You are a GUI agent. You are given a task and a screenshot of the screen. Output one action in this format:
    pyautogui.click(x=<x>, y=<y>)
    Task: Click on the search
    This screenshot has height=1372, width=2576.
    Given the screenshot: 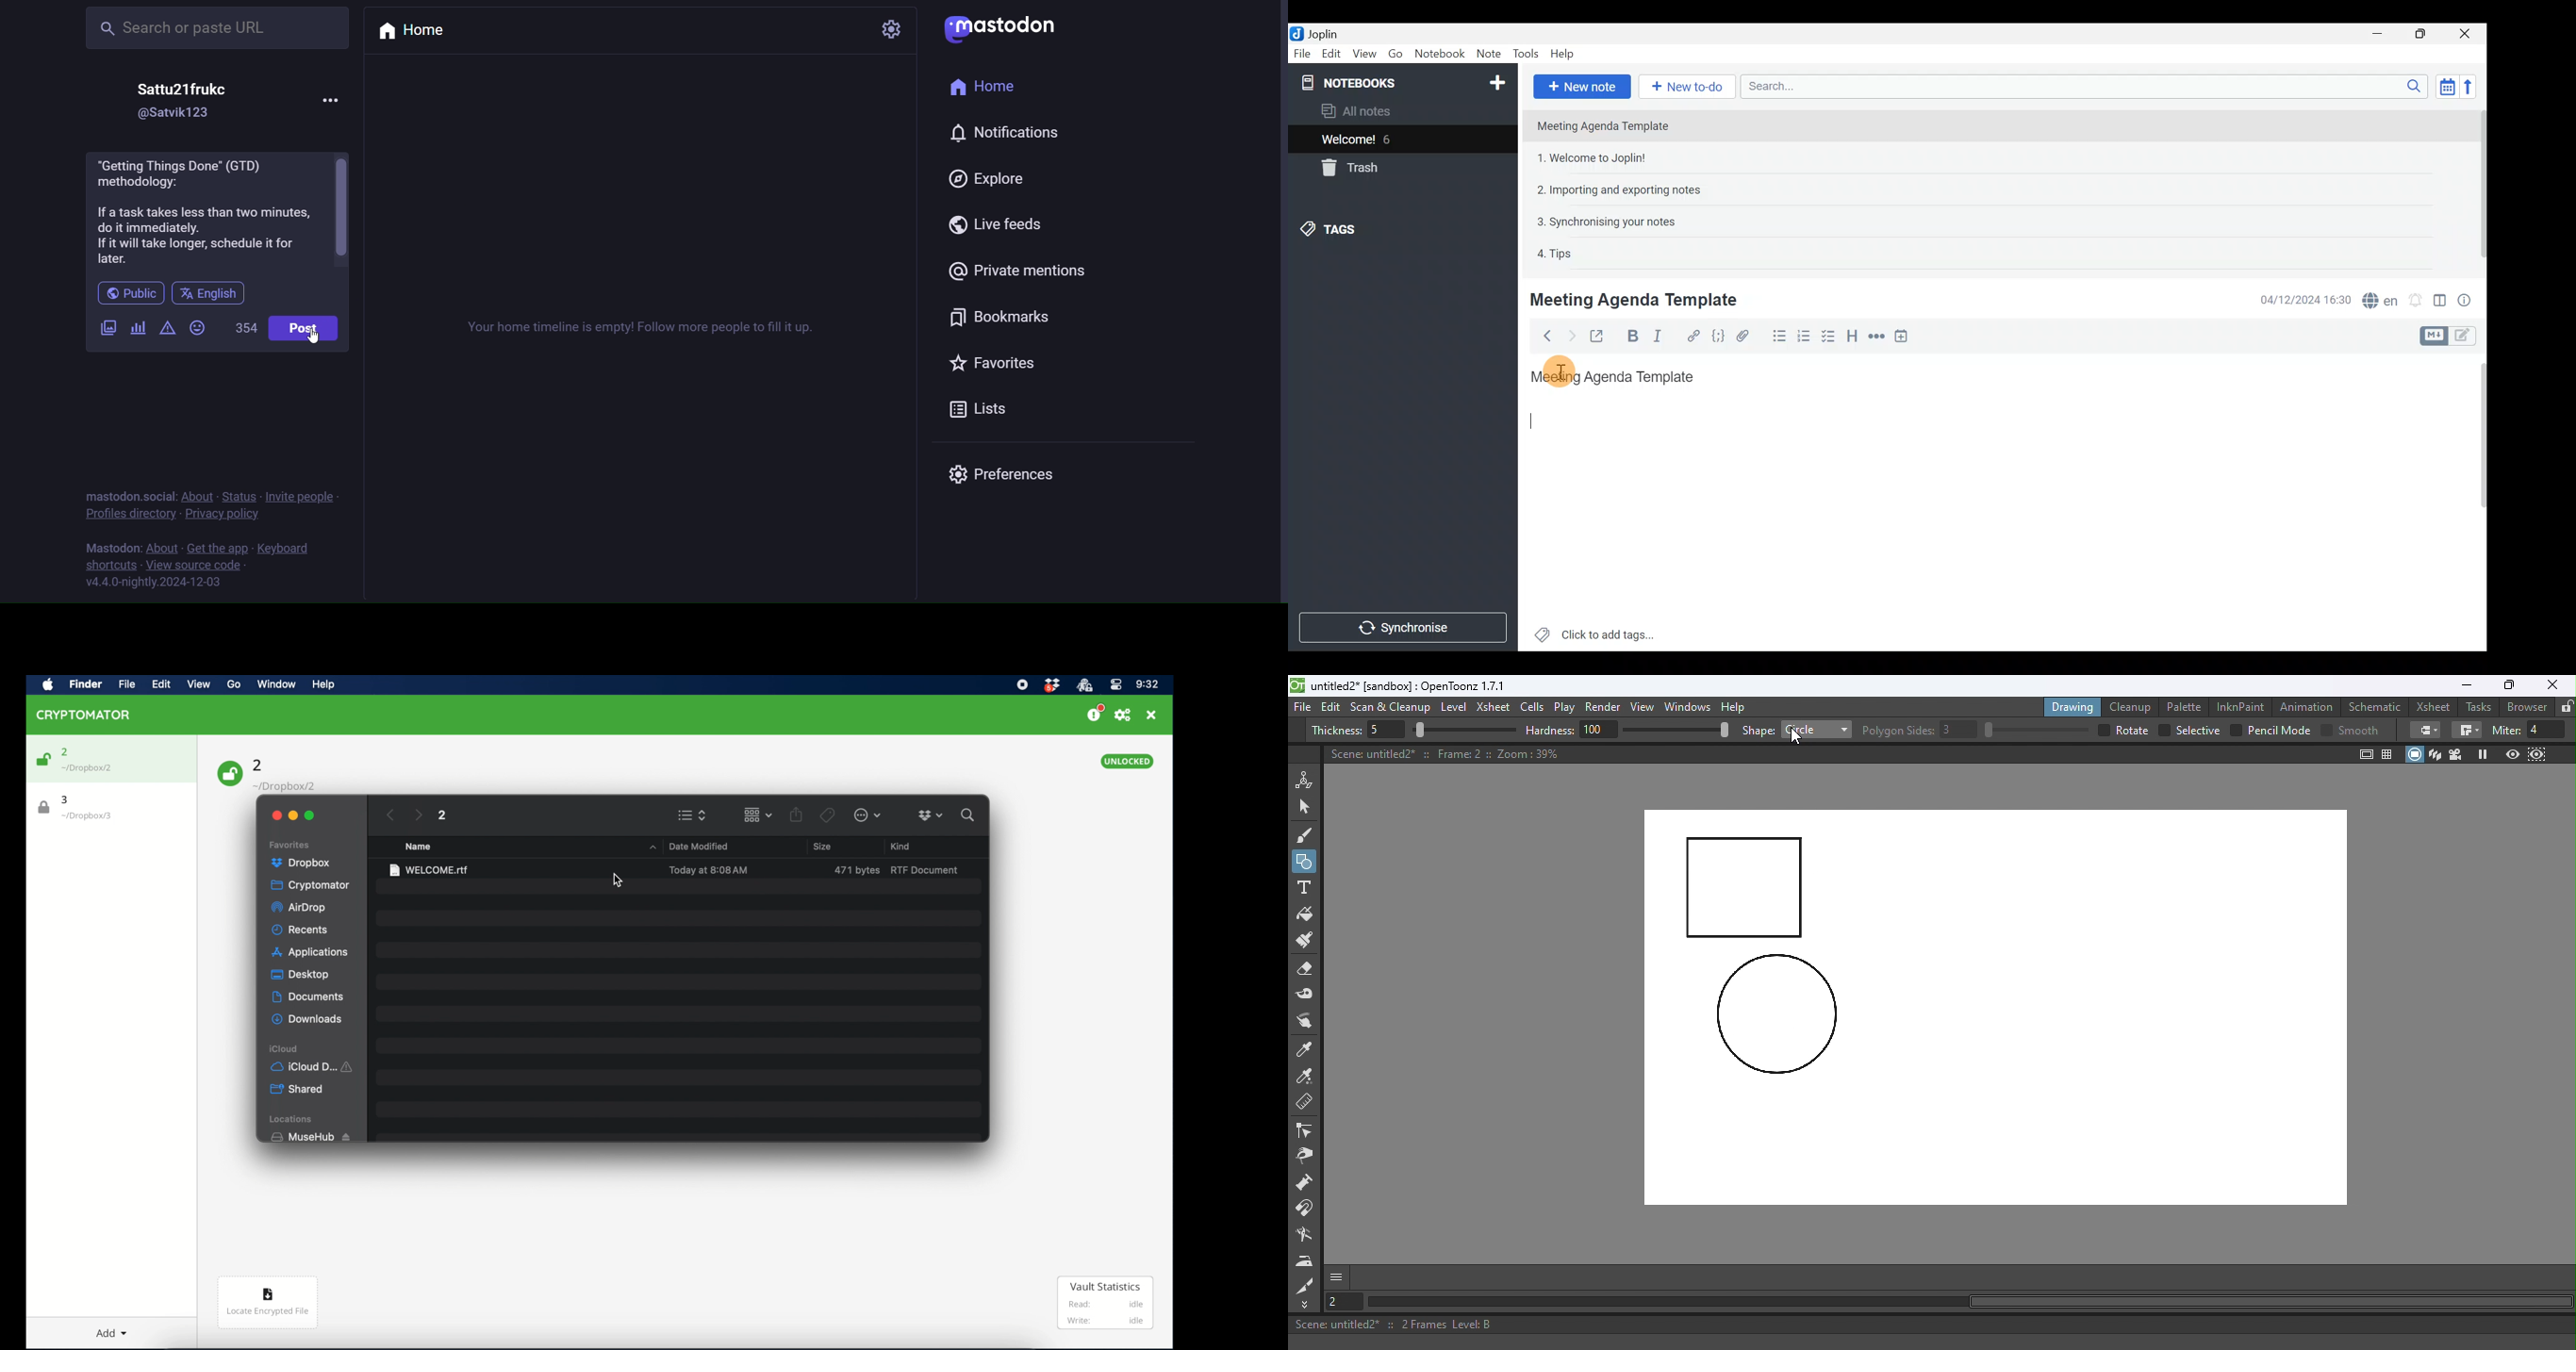 What is the action you would take?
    pyautogui.click(x=969, y=816)
    